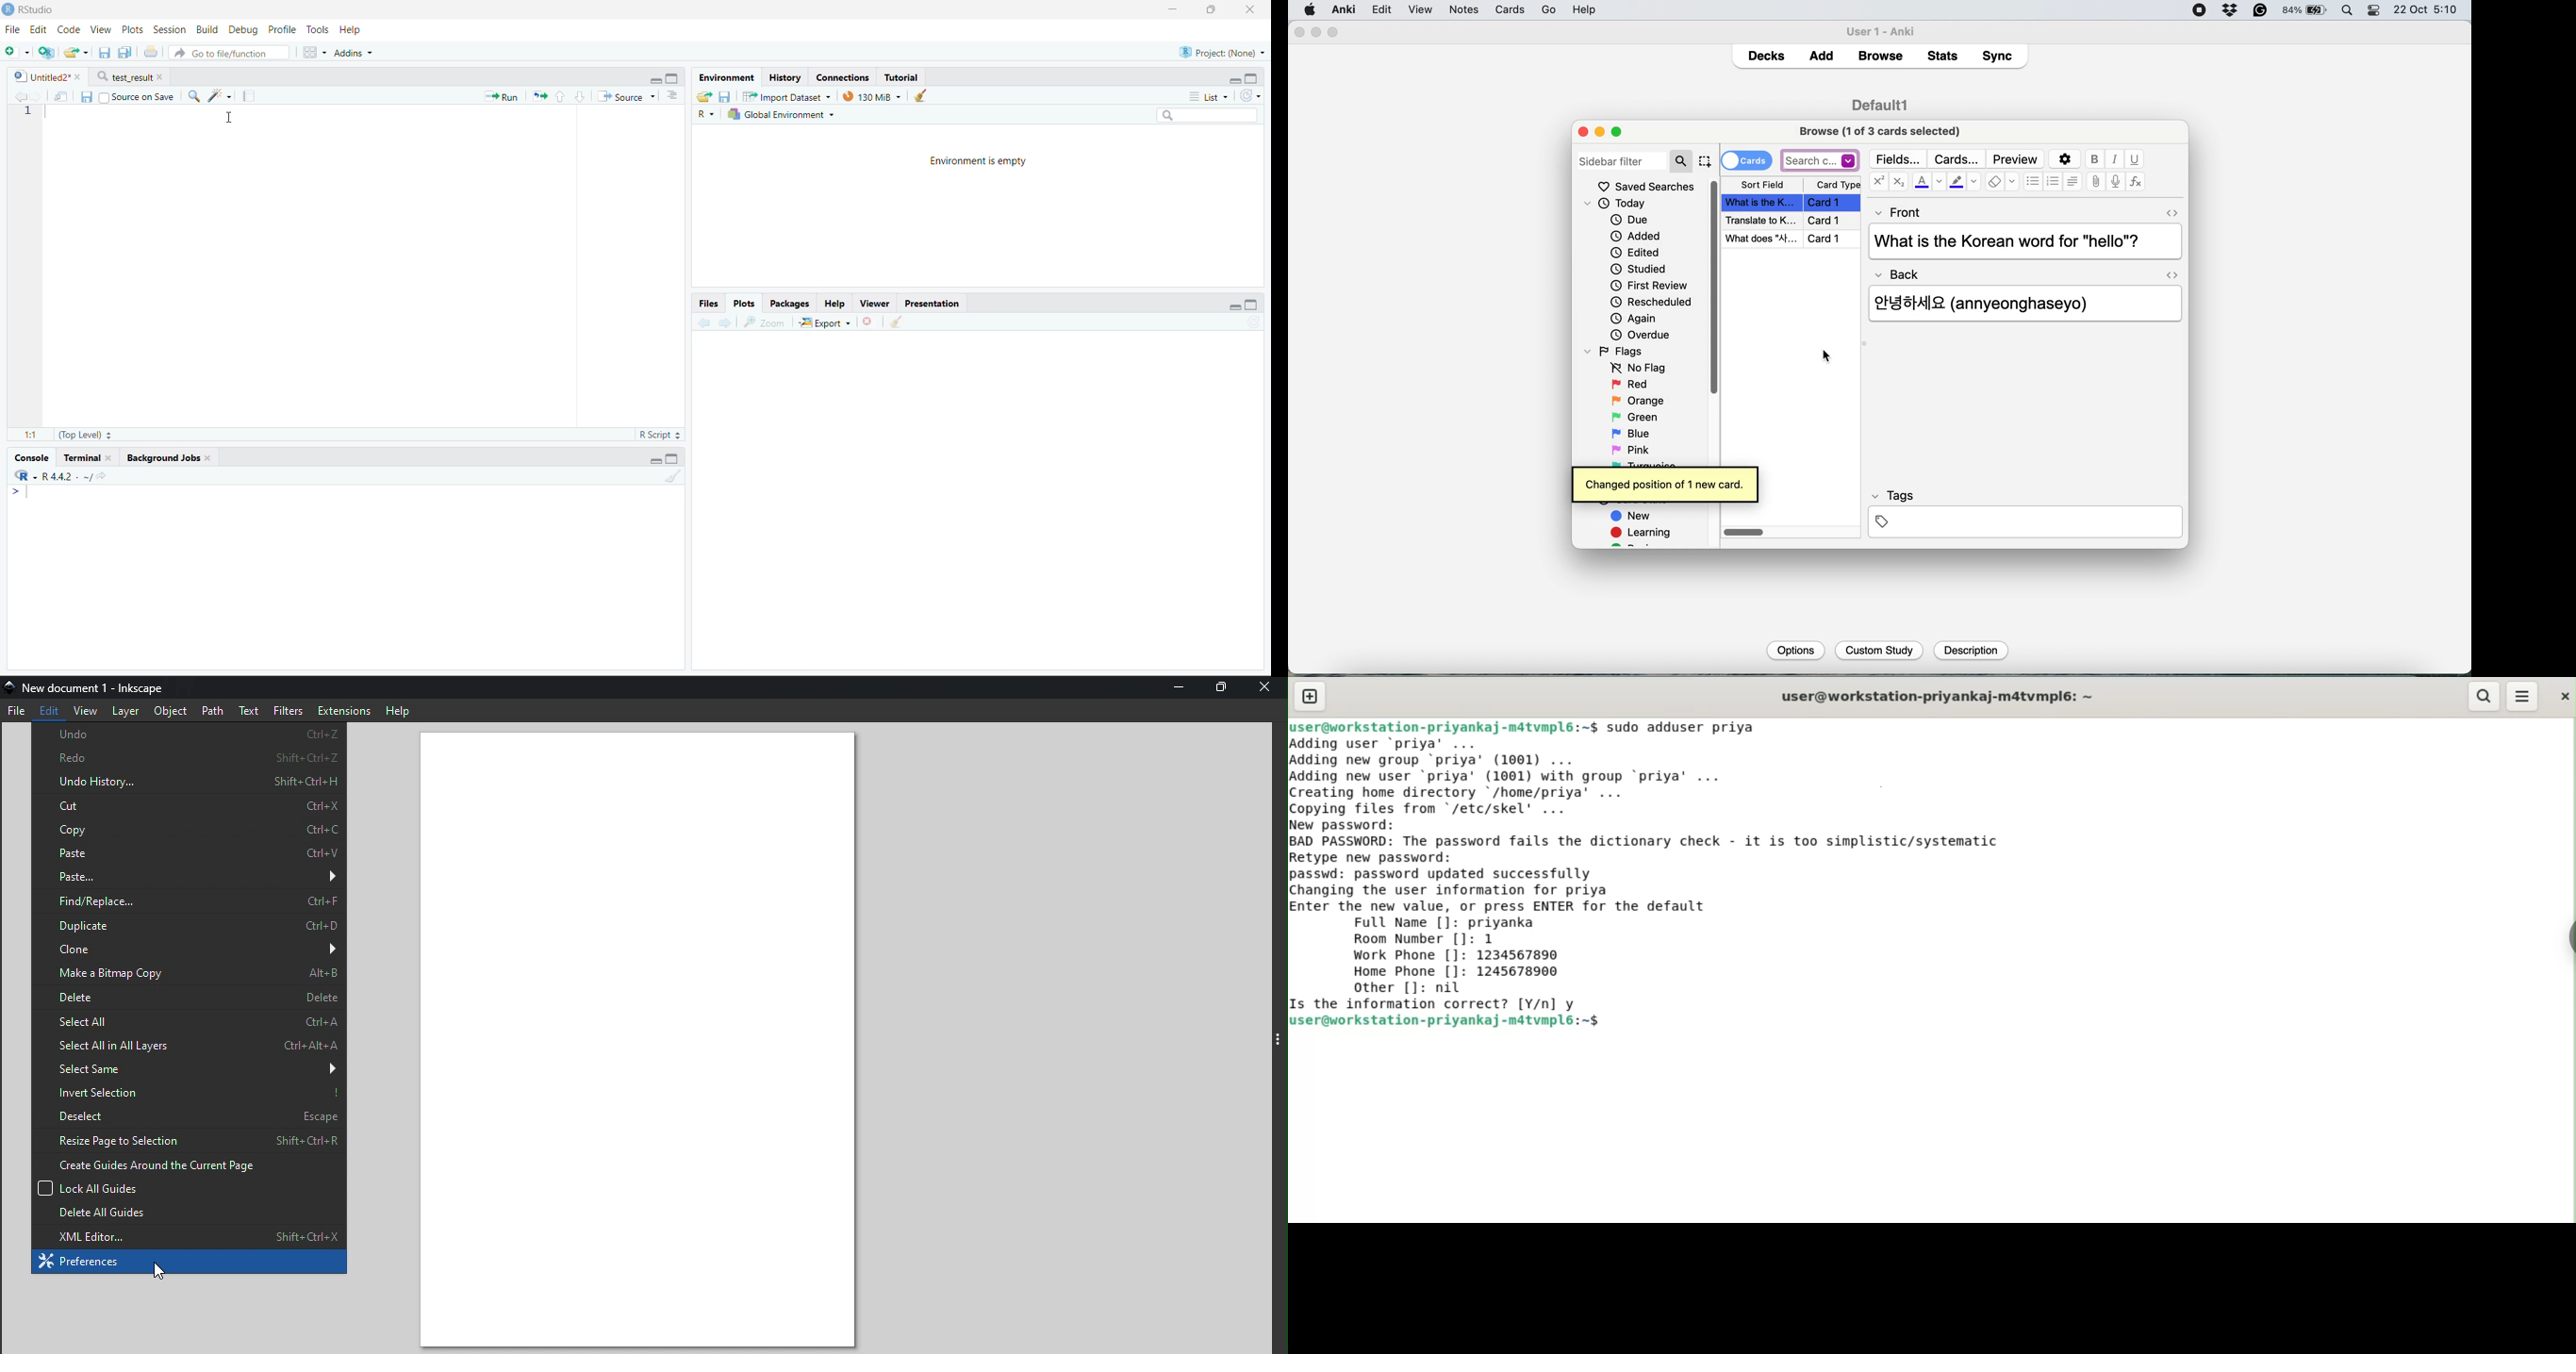 The image size is (2576, 1372). I want to click on edited, so click(1636, 253).